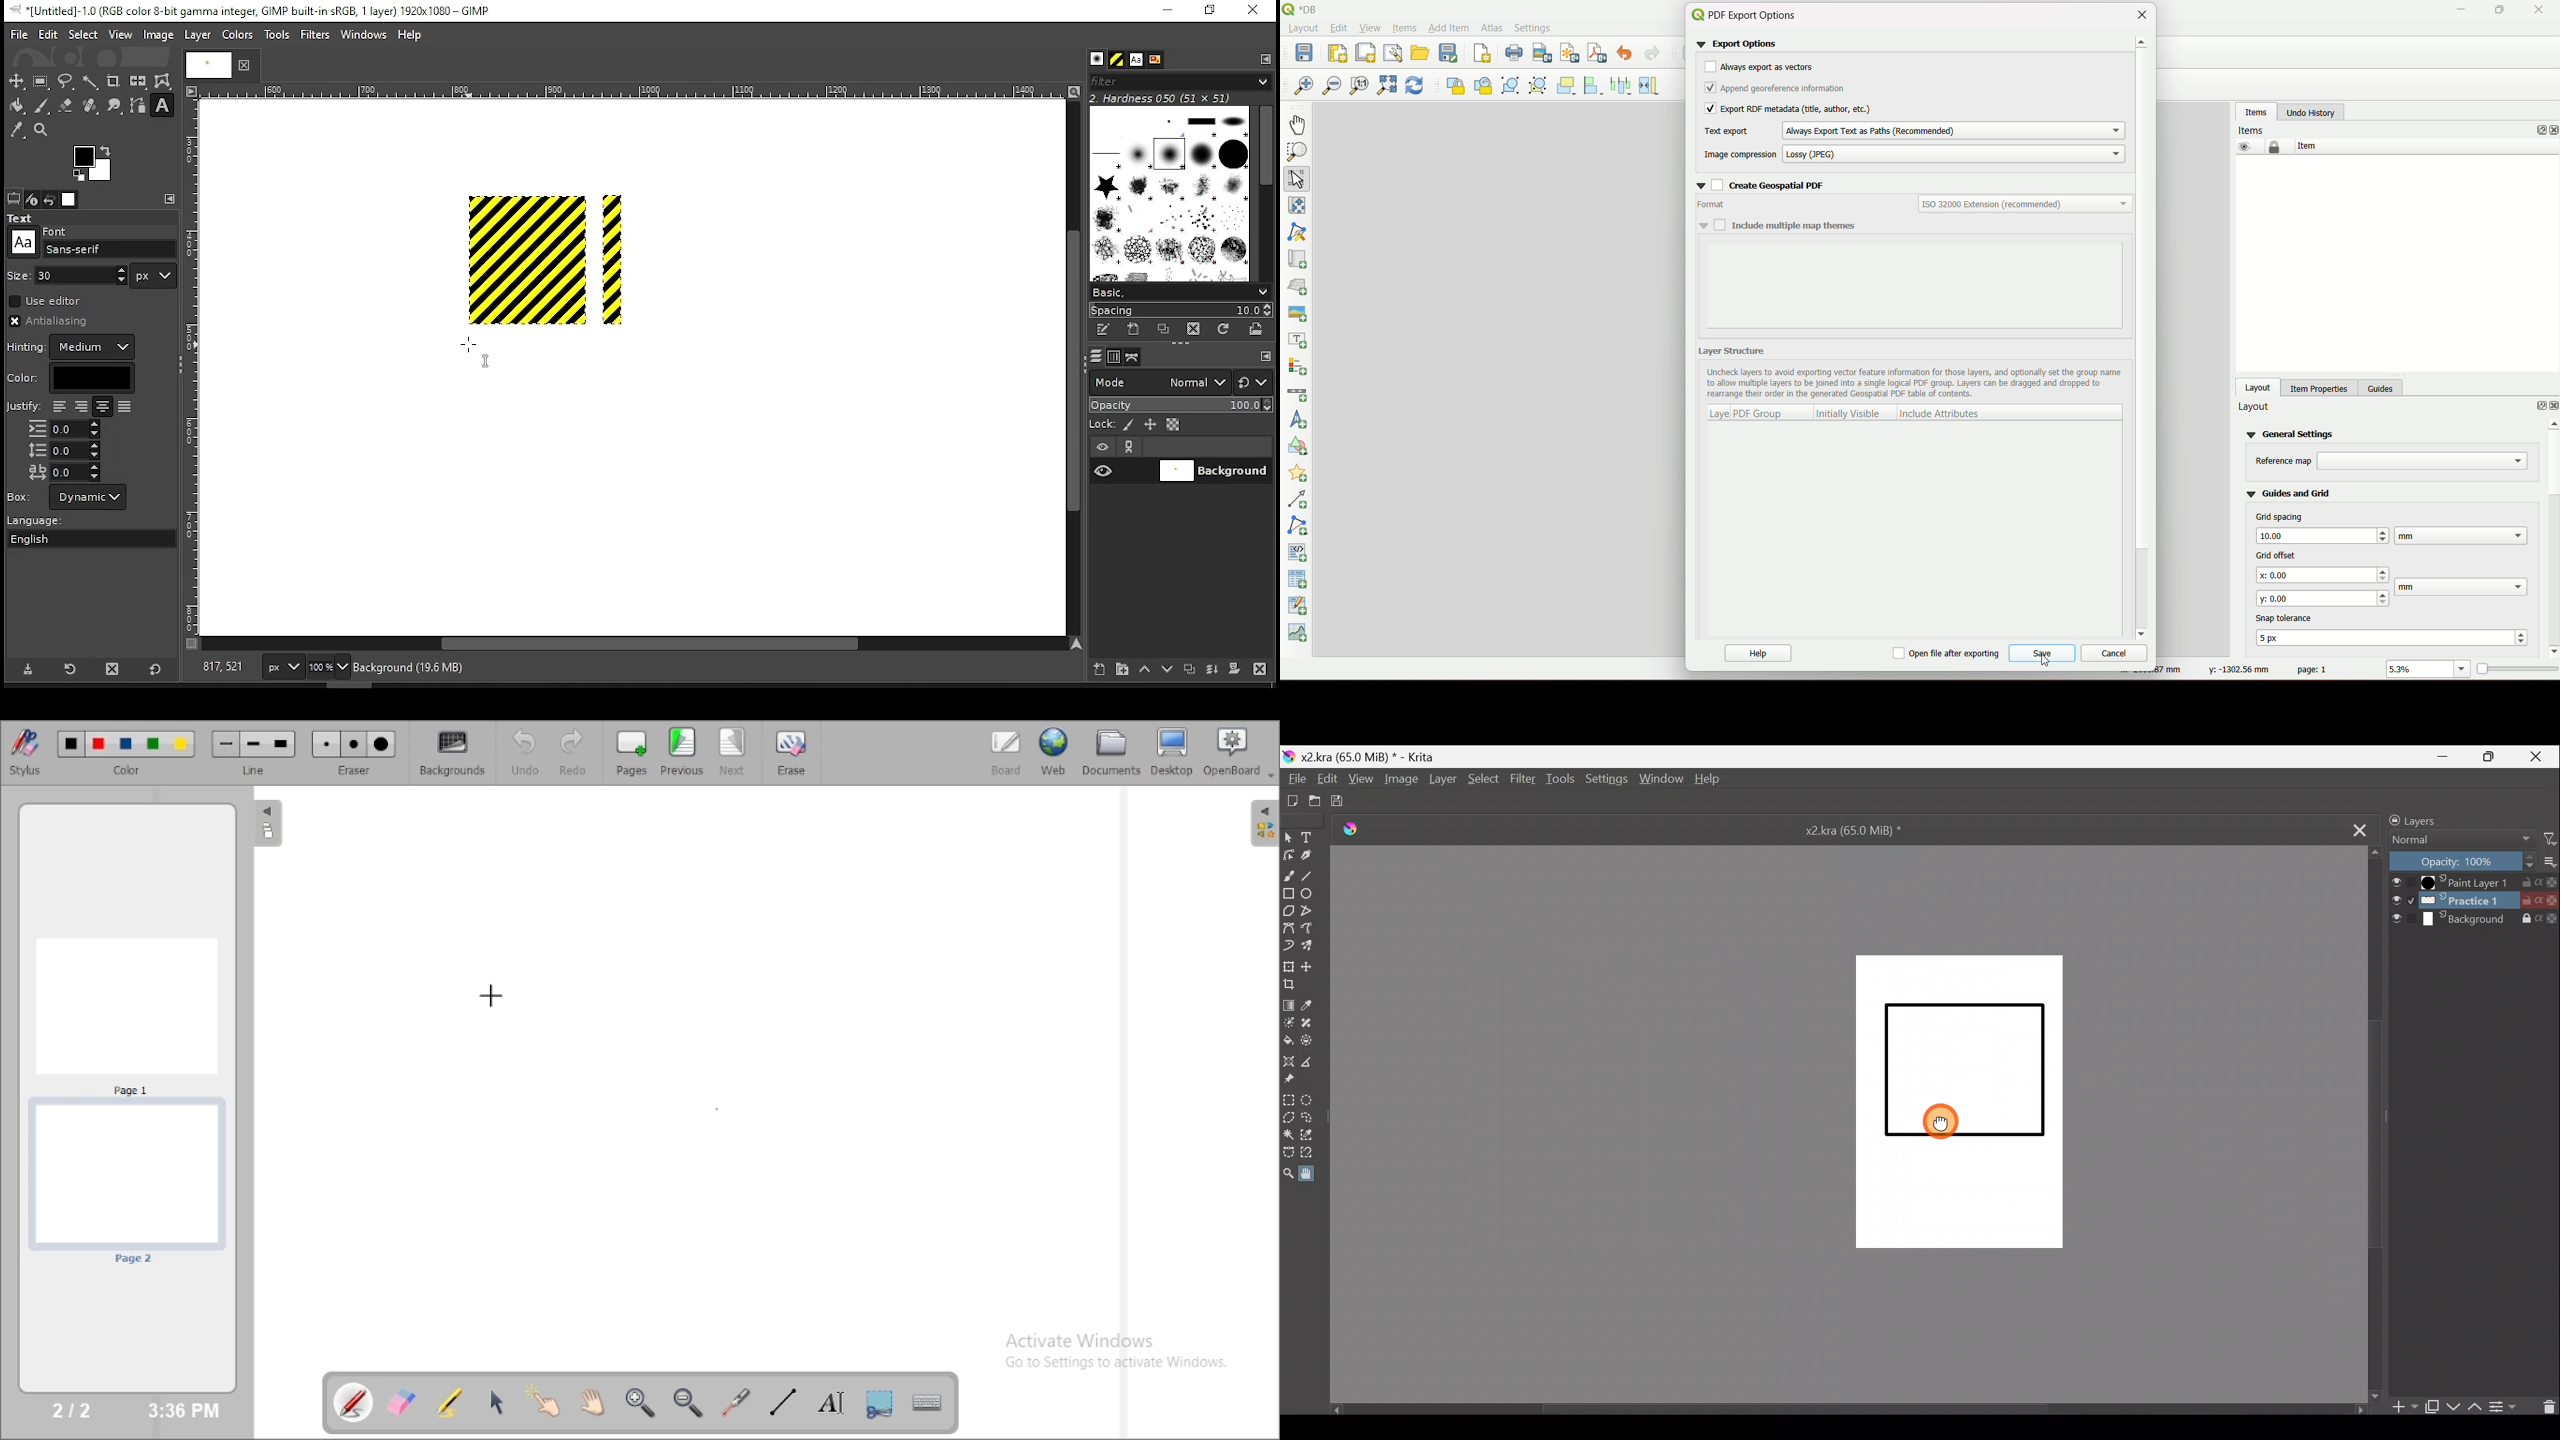 This screenshot has width=2576, height=1456. Describe the element at coordinates (328, 669) in the screenshot. I see `zoom level` at that location.